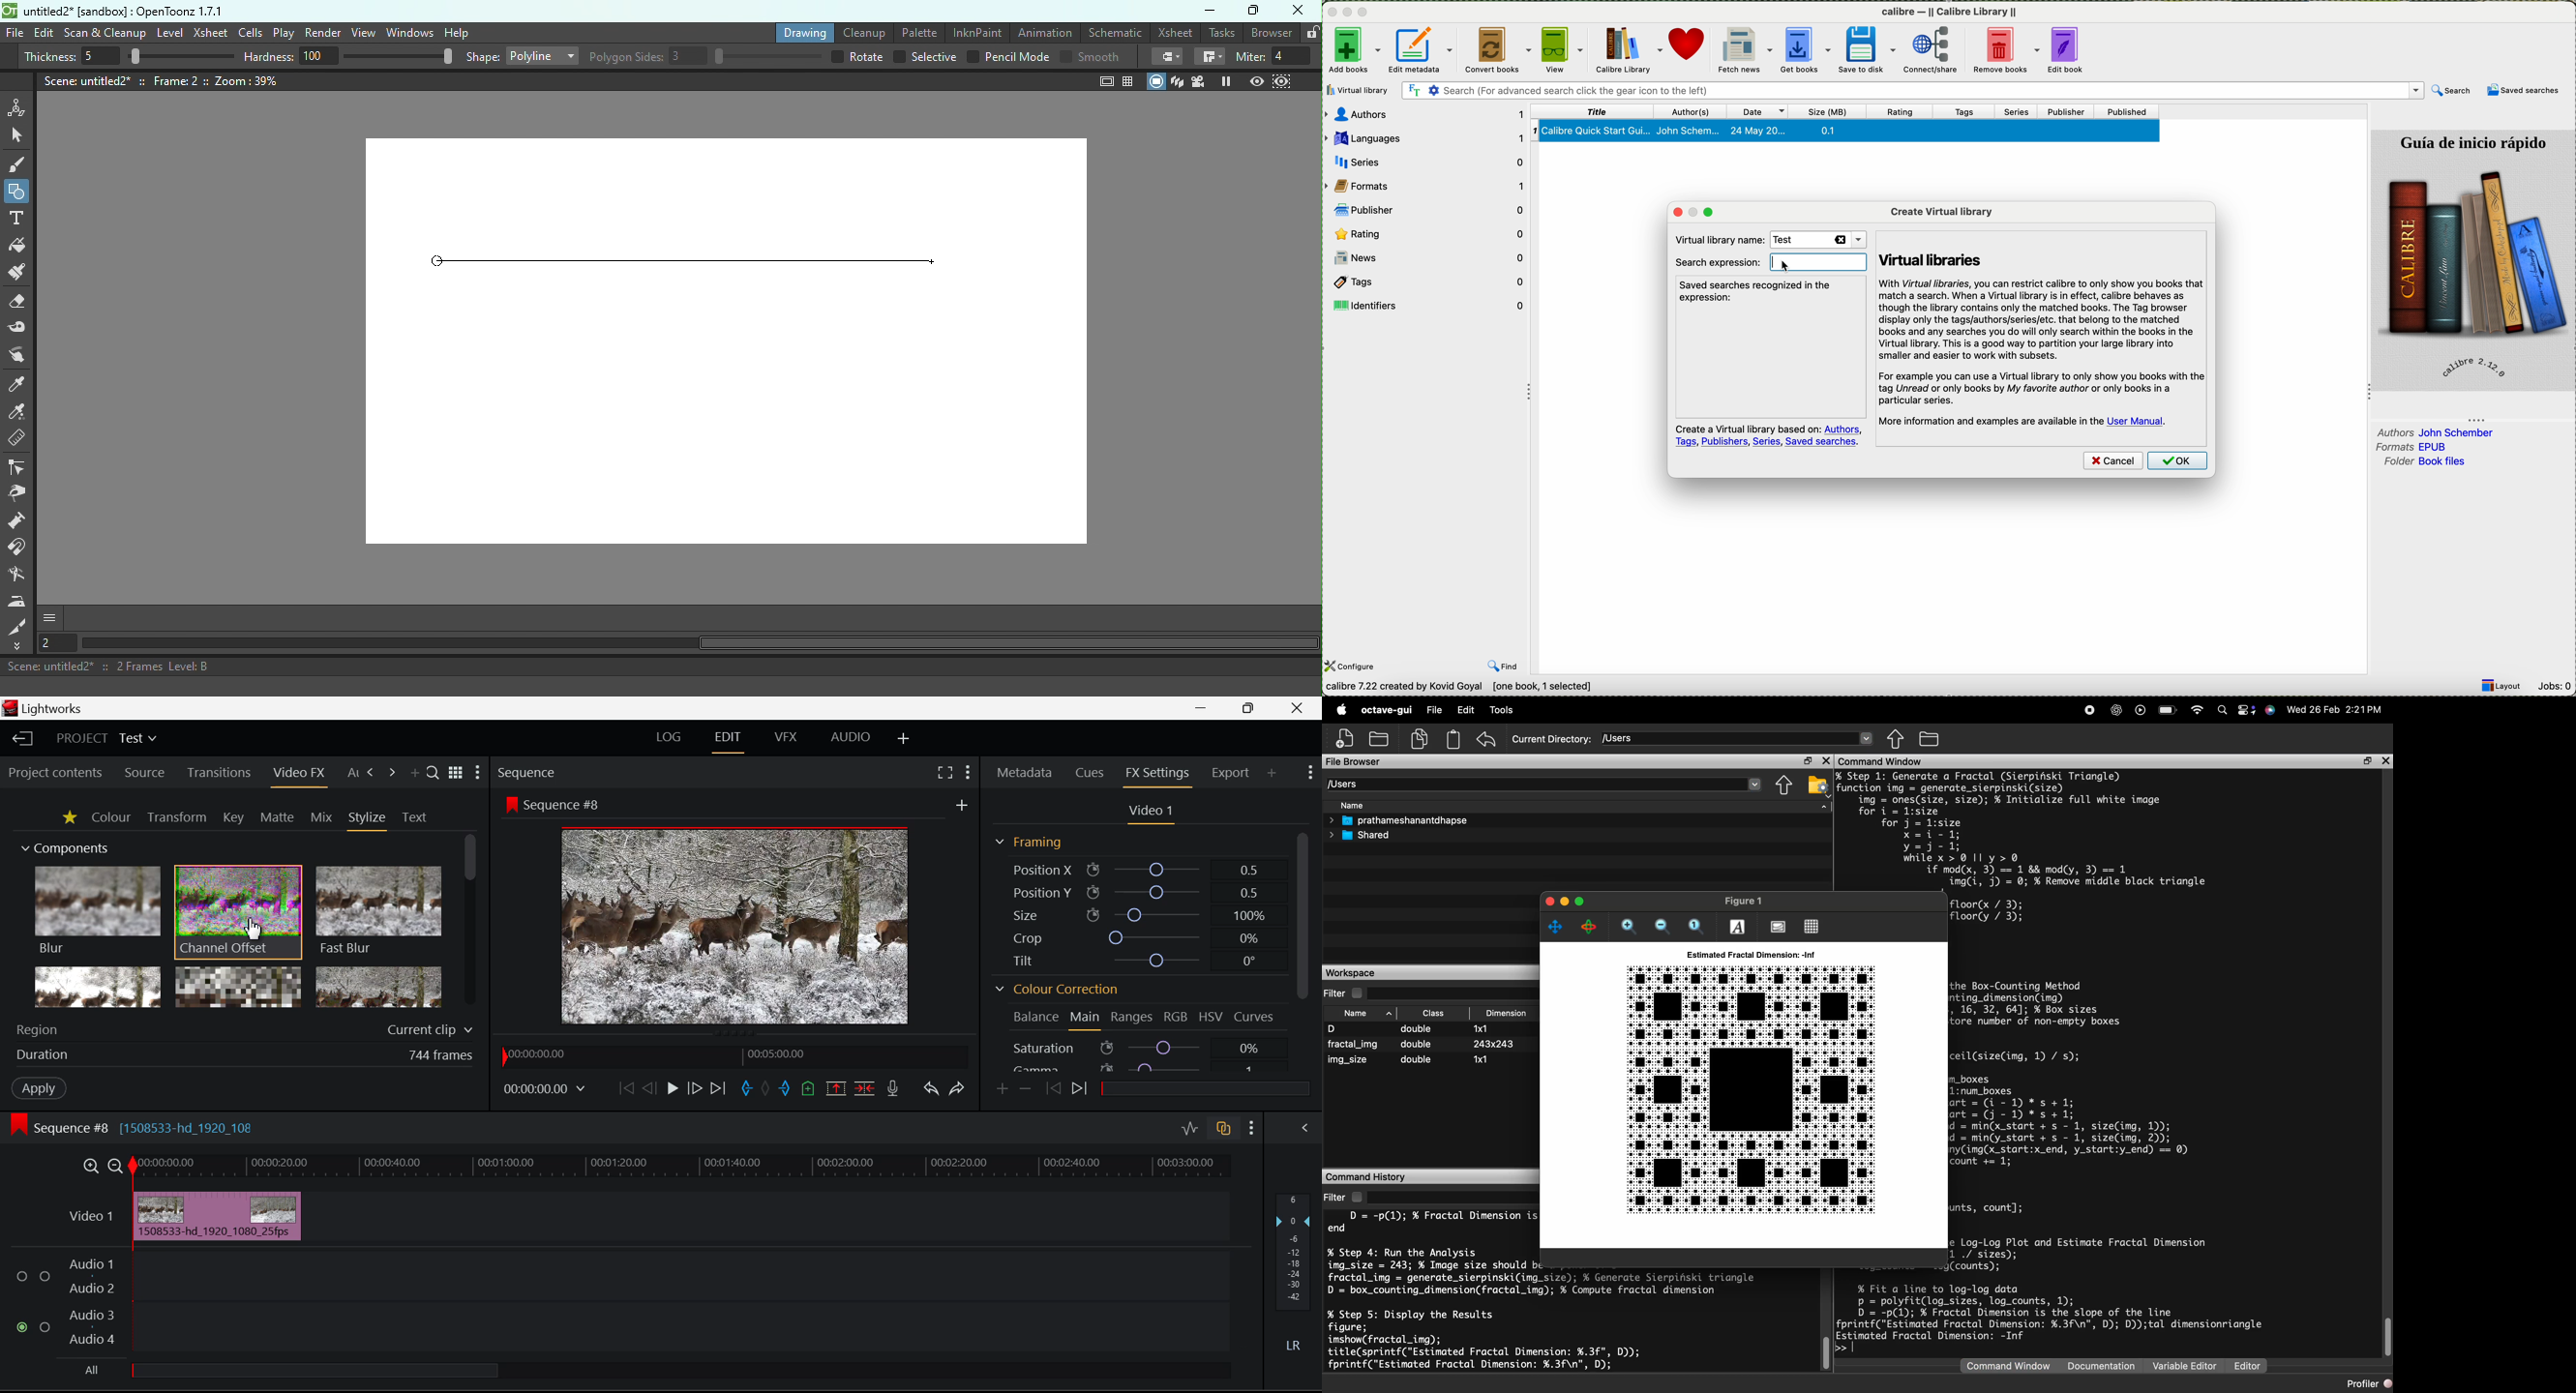 The image size is (2576, 1400). I want to click on search, so click(1911, 90).